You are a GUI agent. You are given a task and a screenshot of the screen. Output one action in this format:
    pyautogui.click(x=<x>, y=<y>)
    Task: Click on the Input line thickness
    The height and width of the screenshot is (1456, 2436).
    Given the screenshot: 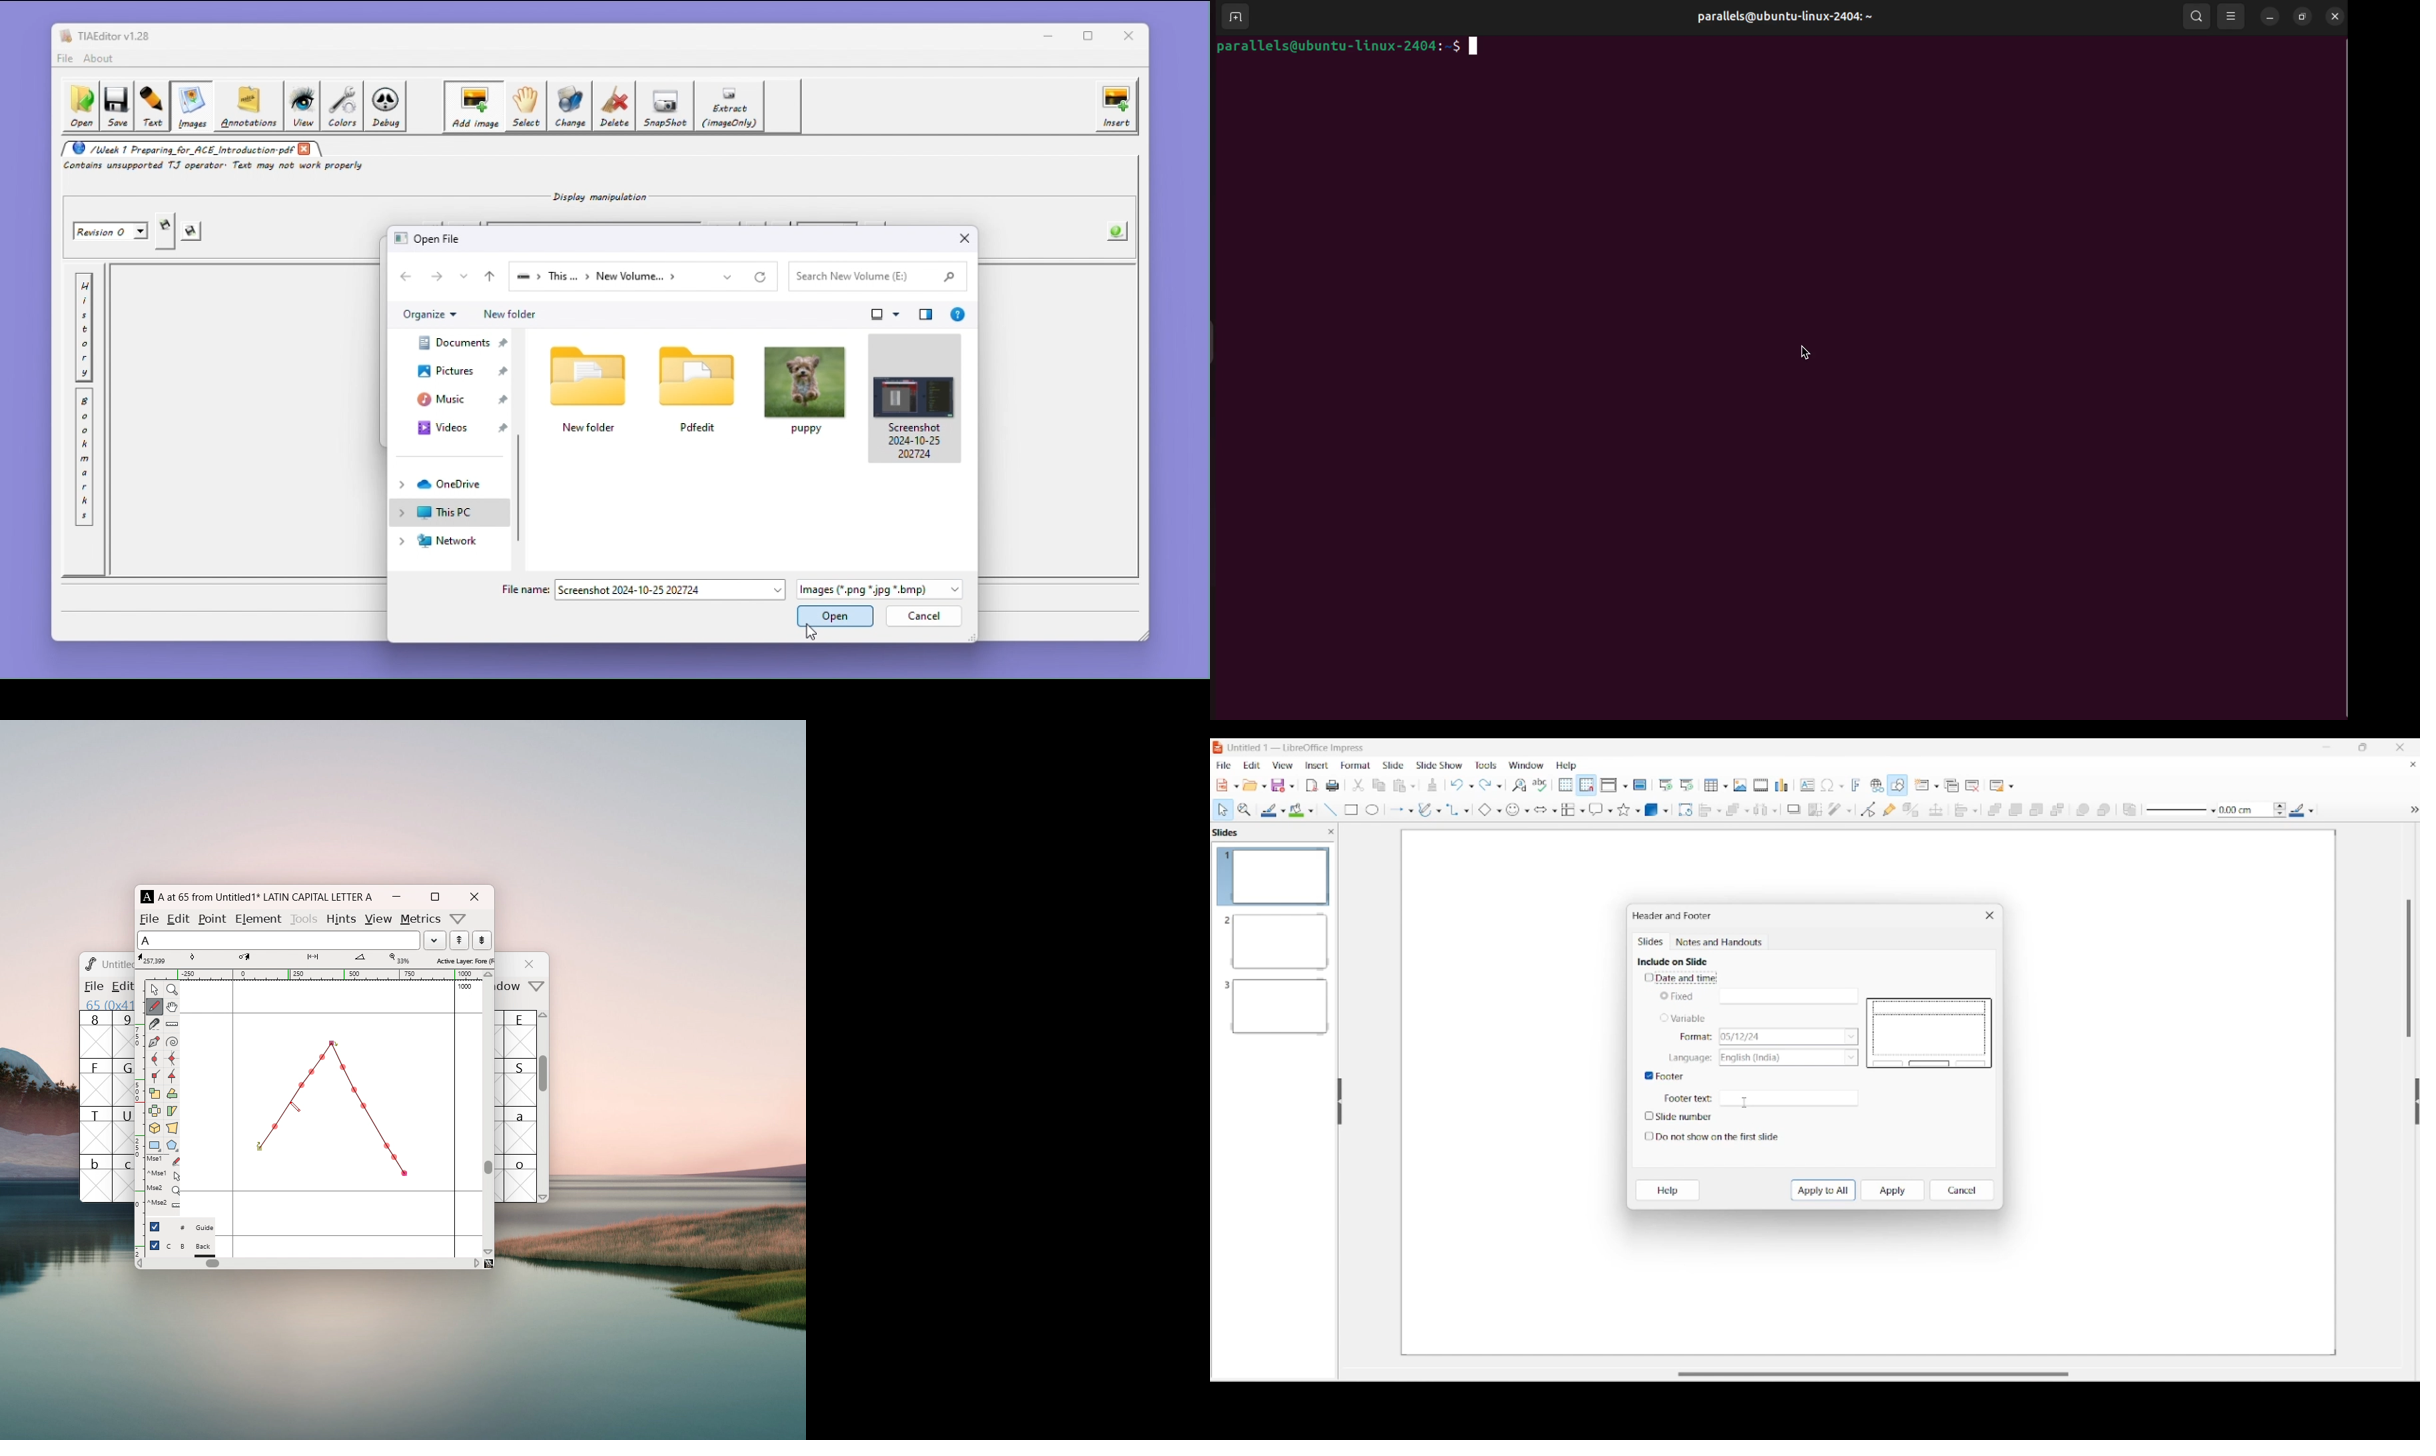 What is the action you would take?
    pyautogui.click(x=2245, y=810)
    